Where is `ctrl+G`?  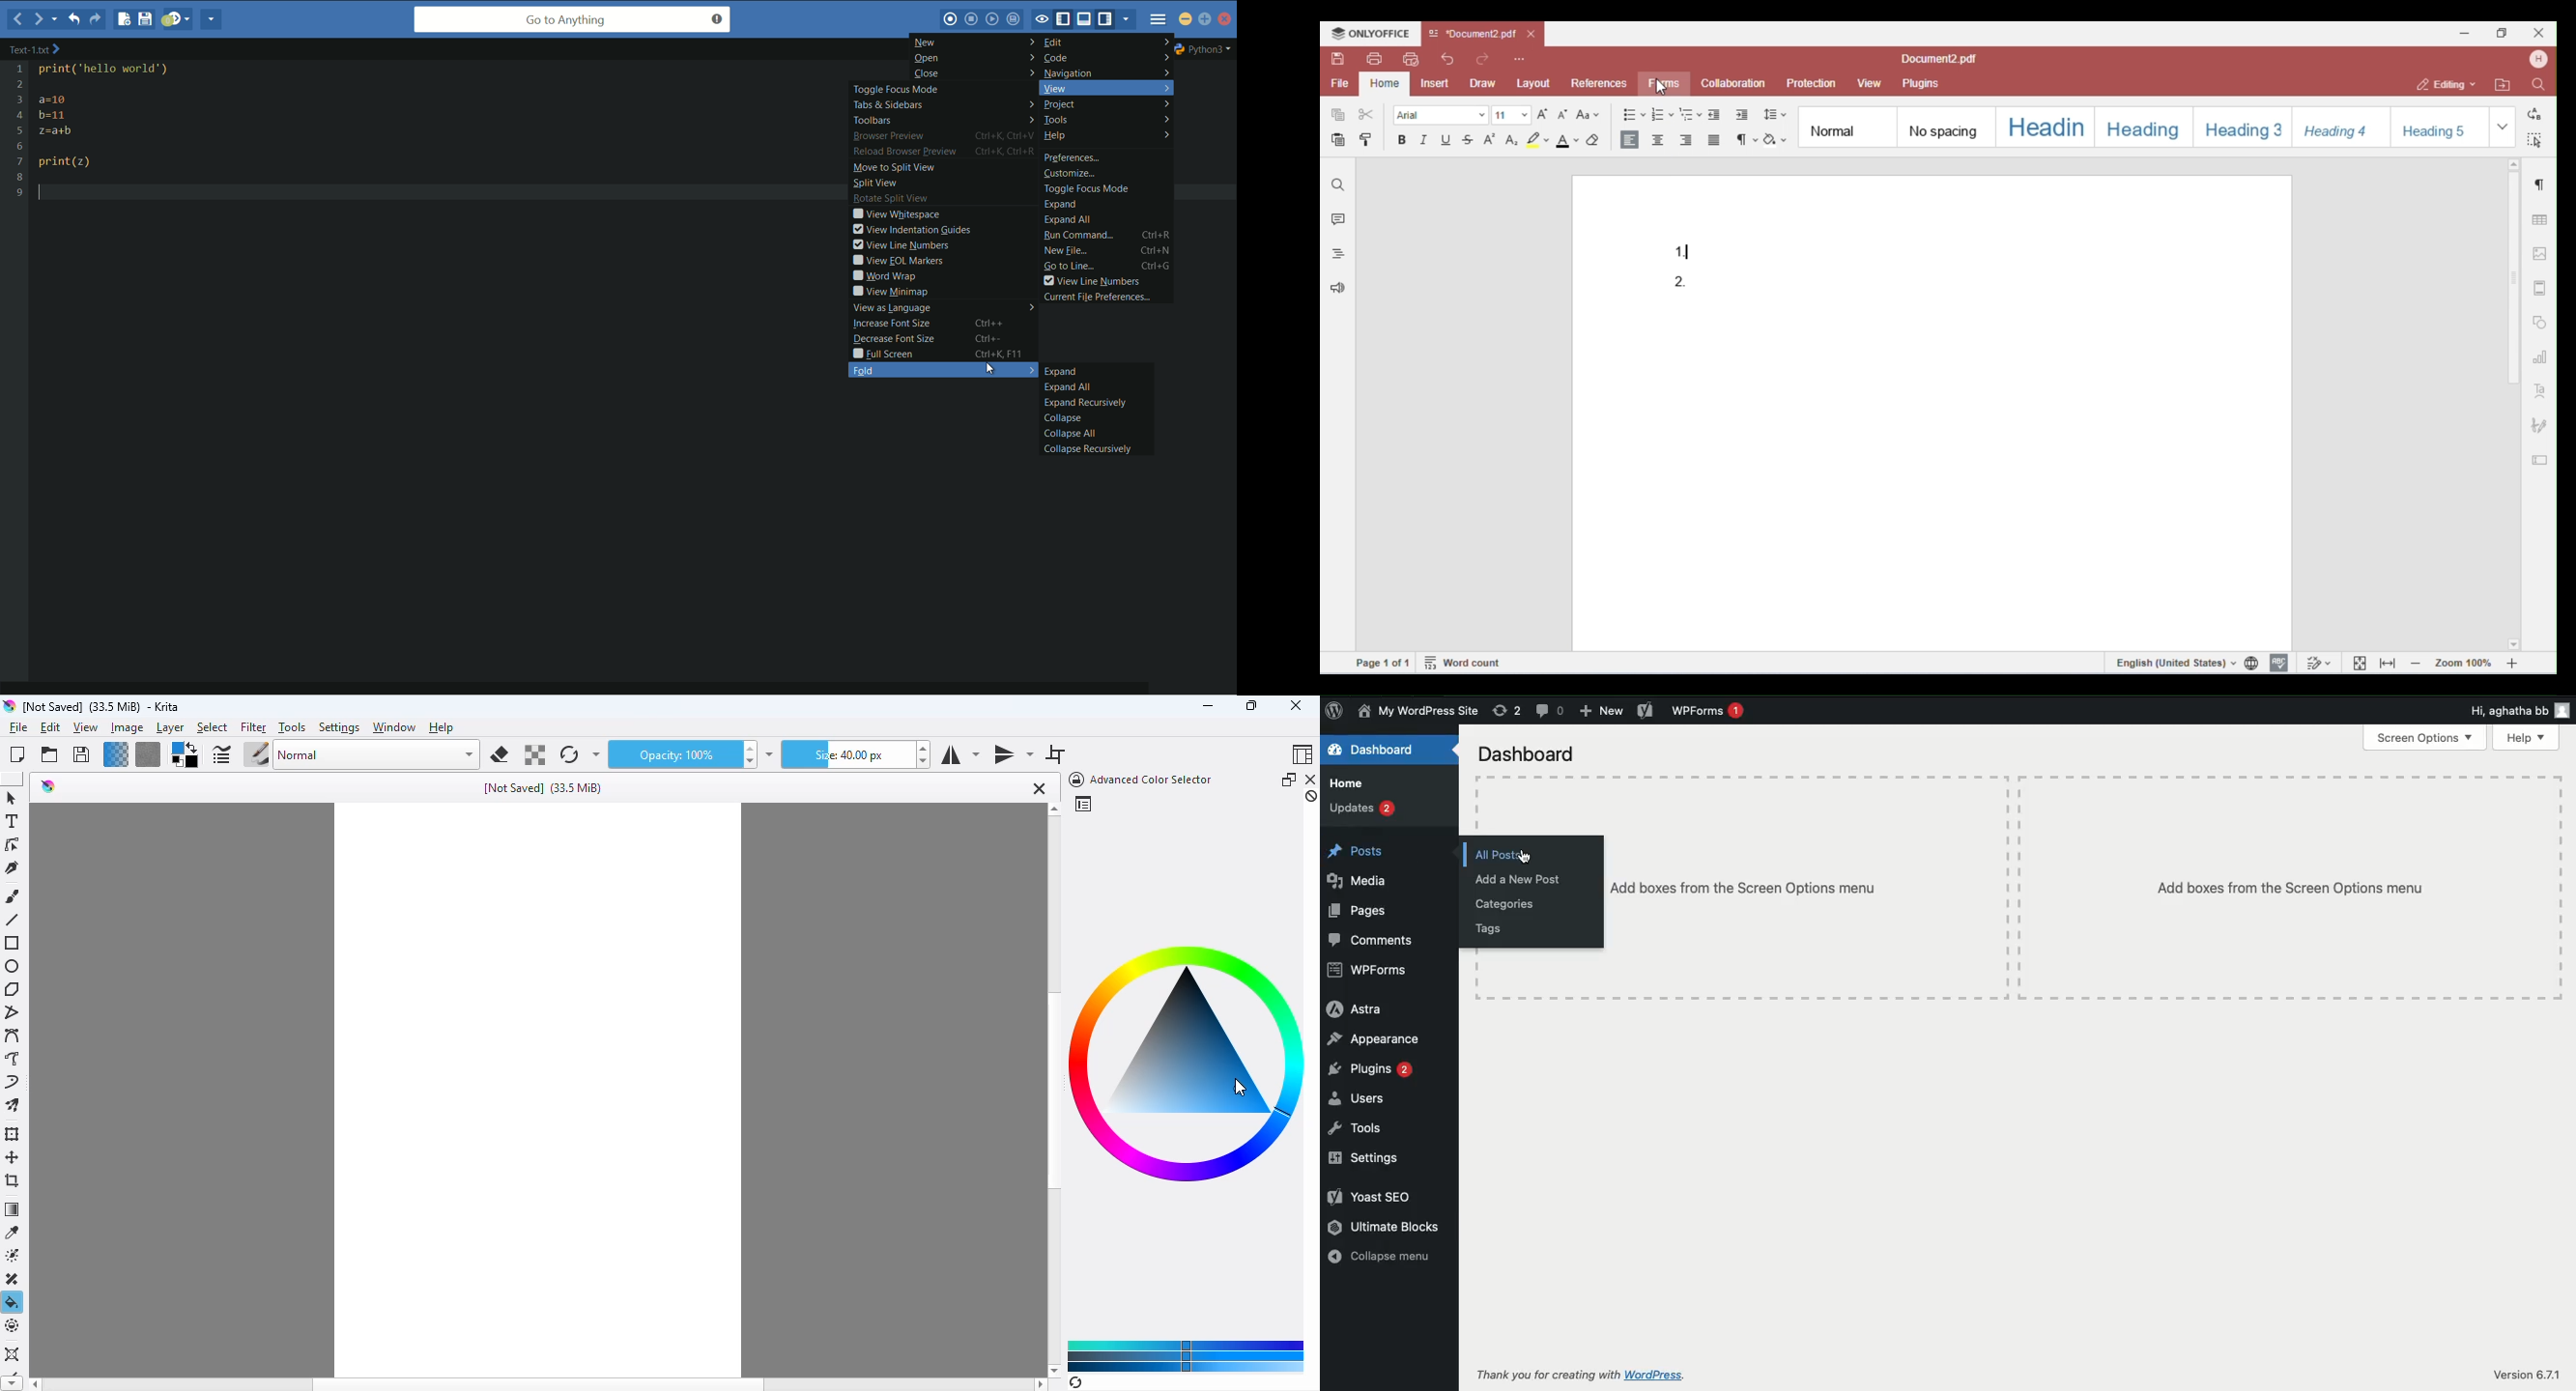 ctrl+G is located at coordinates (1158, 267).